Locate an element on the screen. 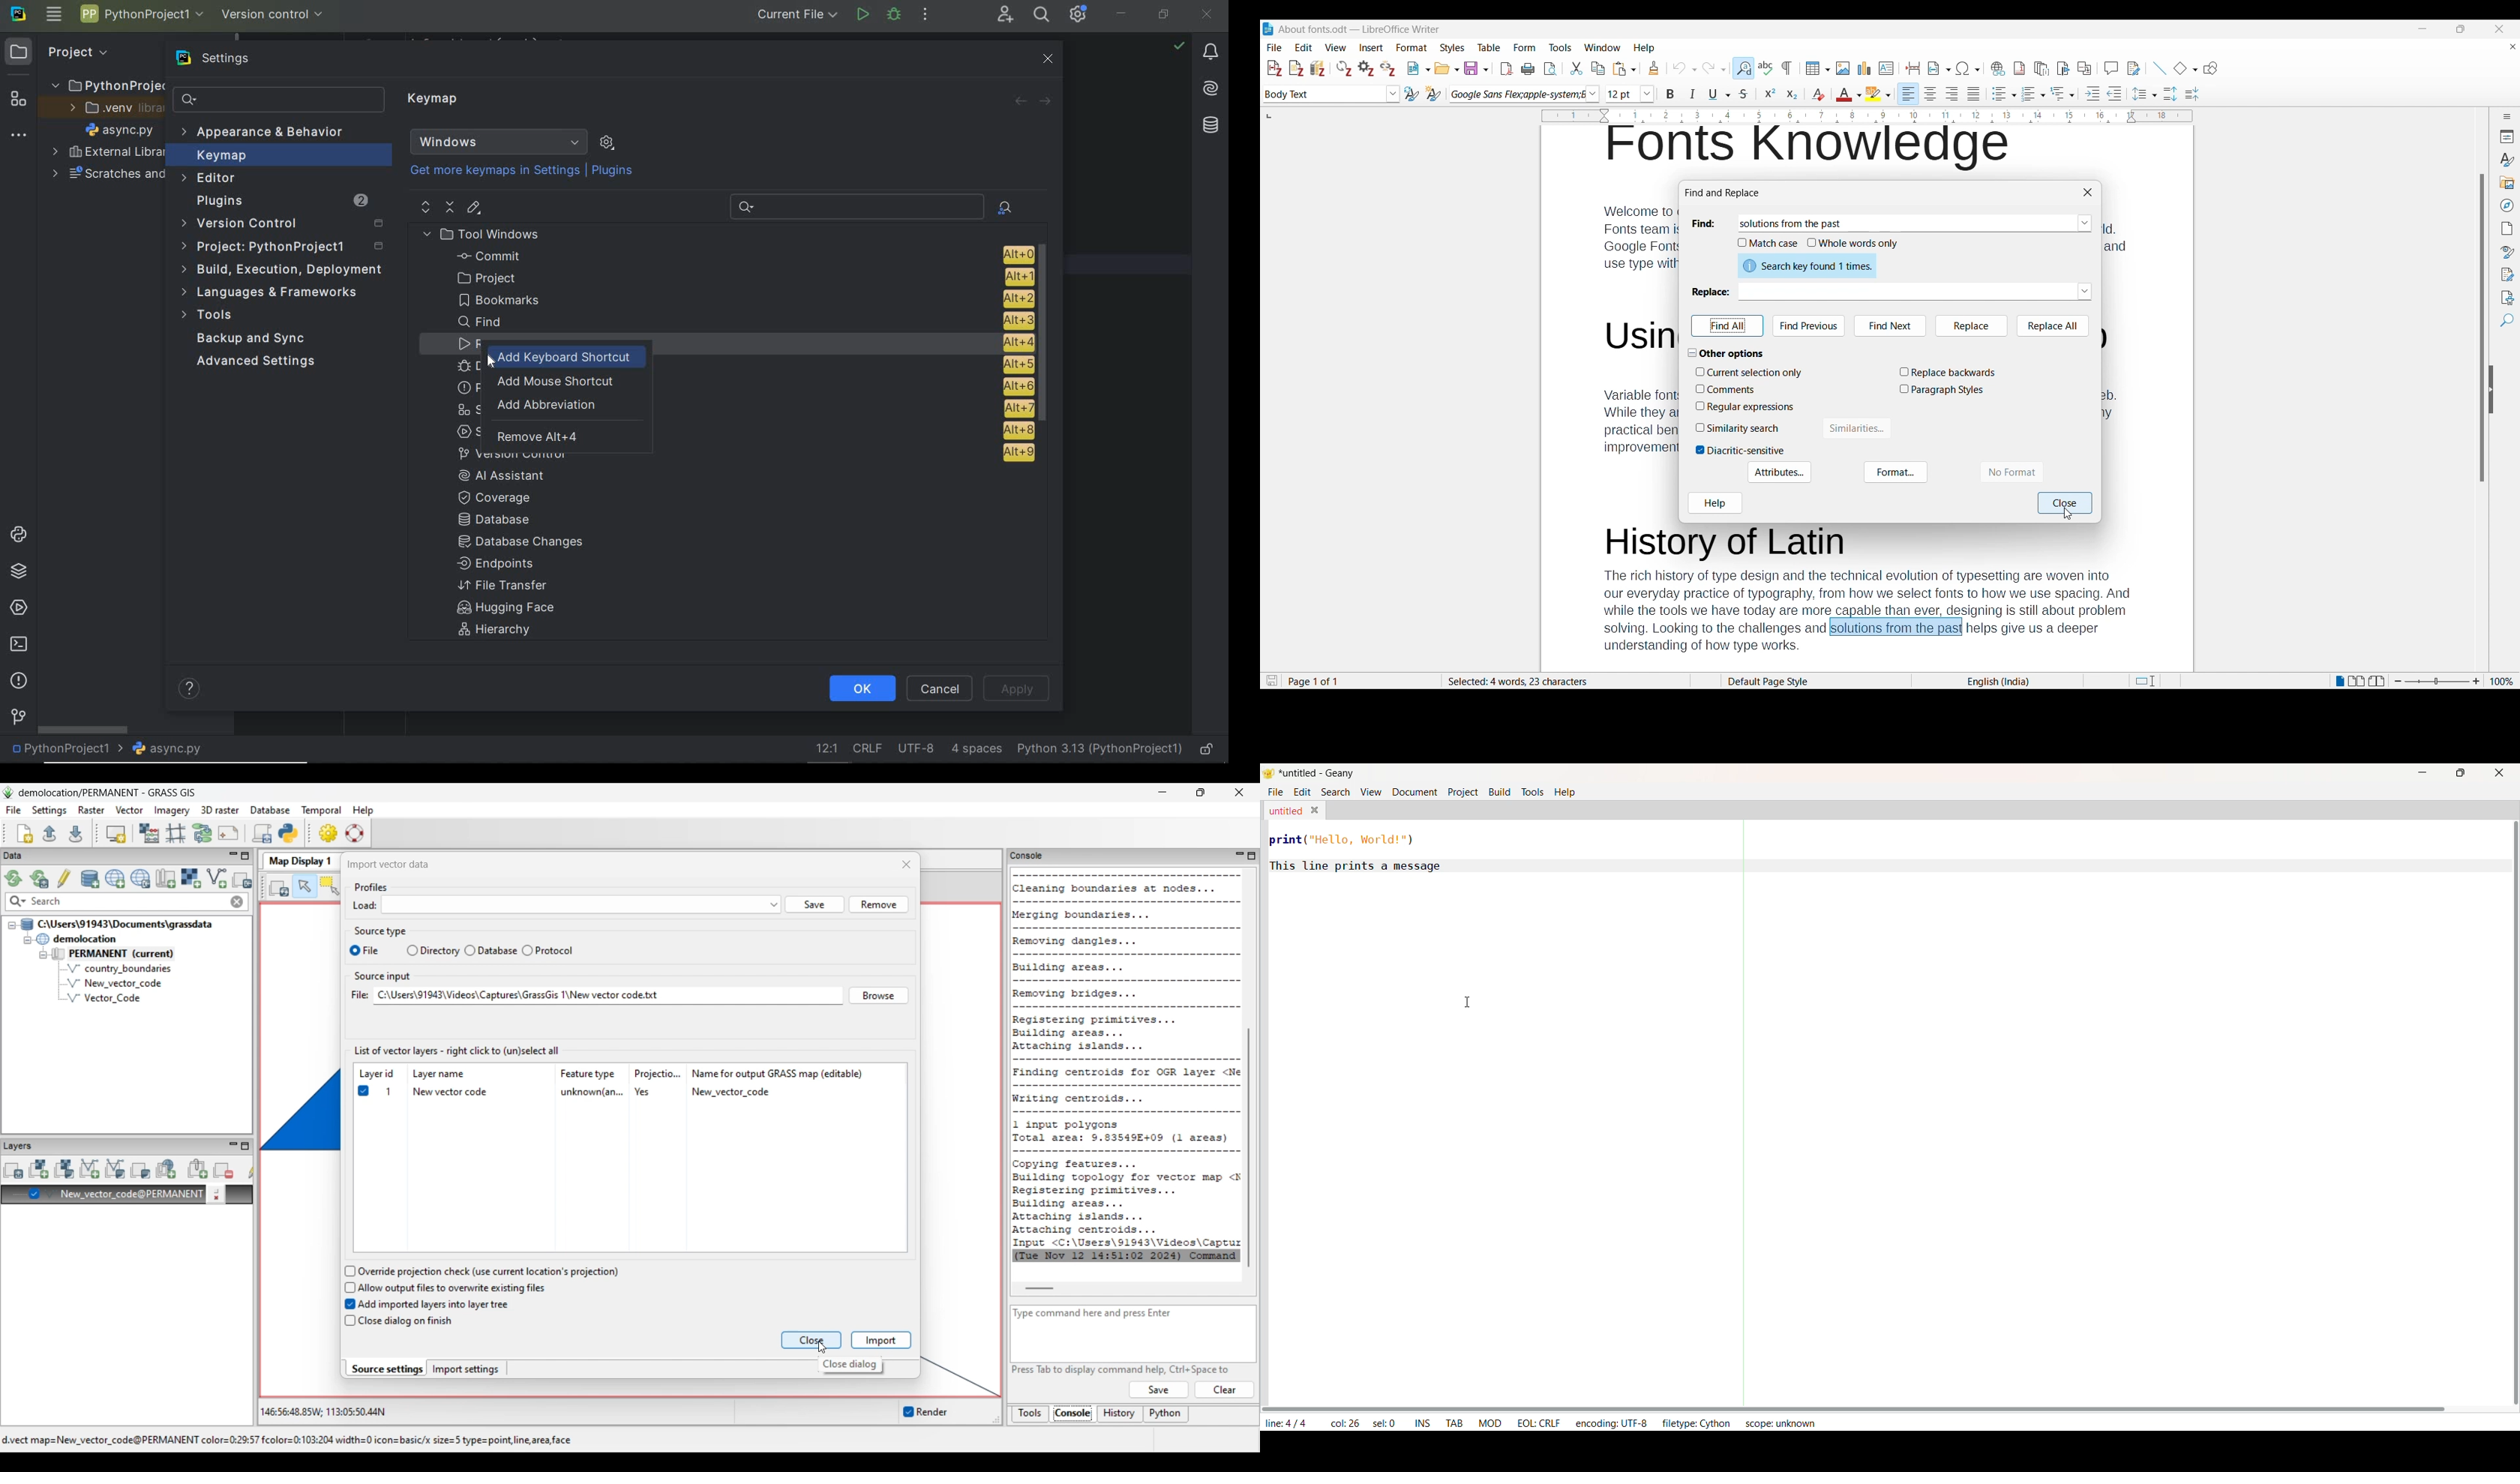 The height and width of the screenshot is (1484, 2520). Zoom out is located at coordinates (2398, 681).